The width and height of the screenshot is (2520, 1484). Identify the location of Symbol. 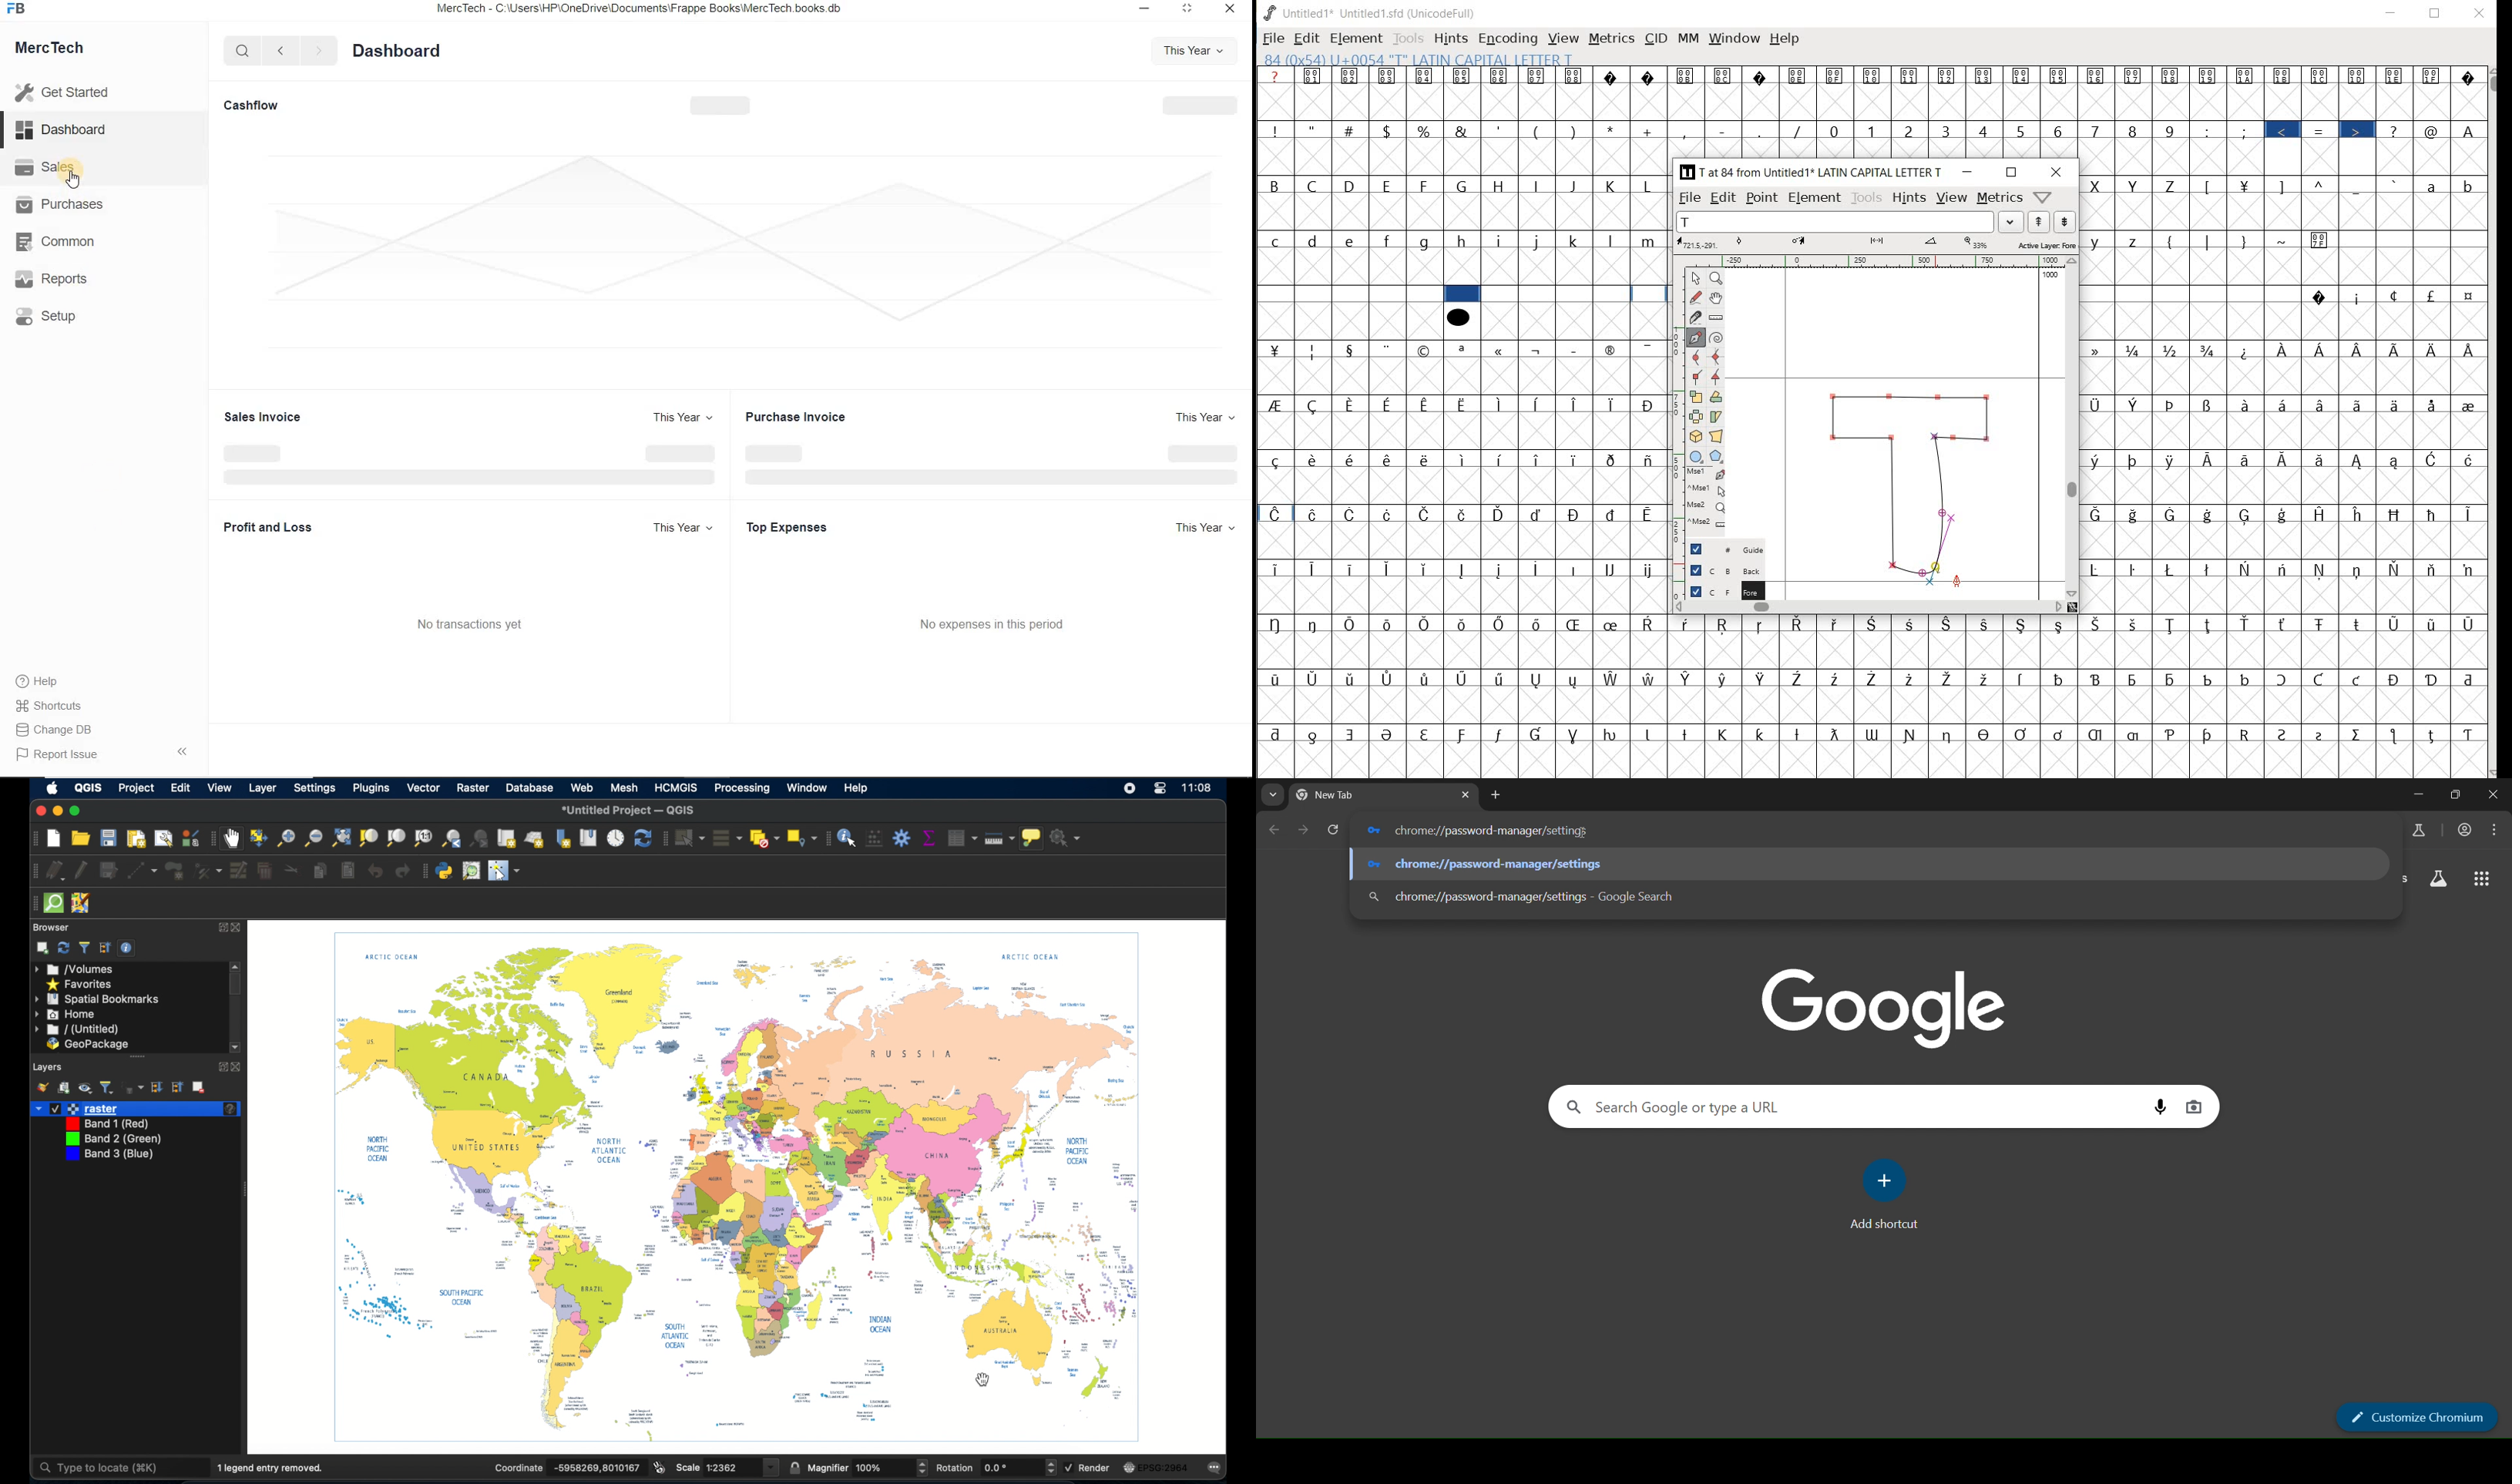
(1353, 567).